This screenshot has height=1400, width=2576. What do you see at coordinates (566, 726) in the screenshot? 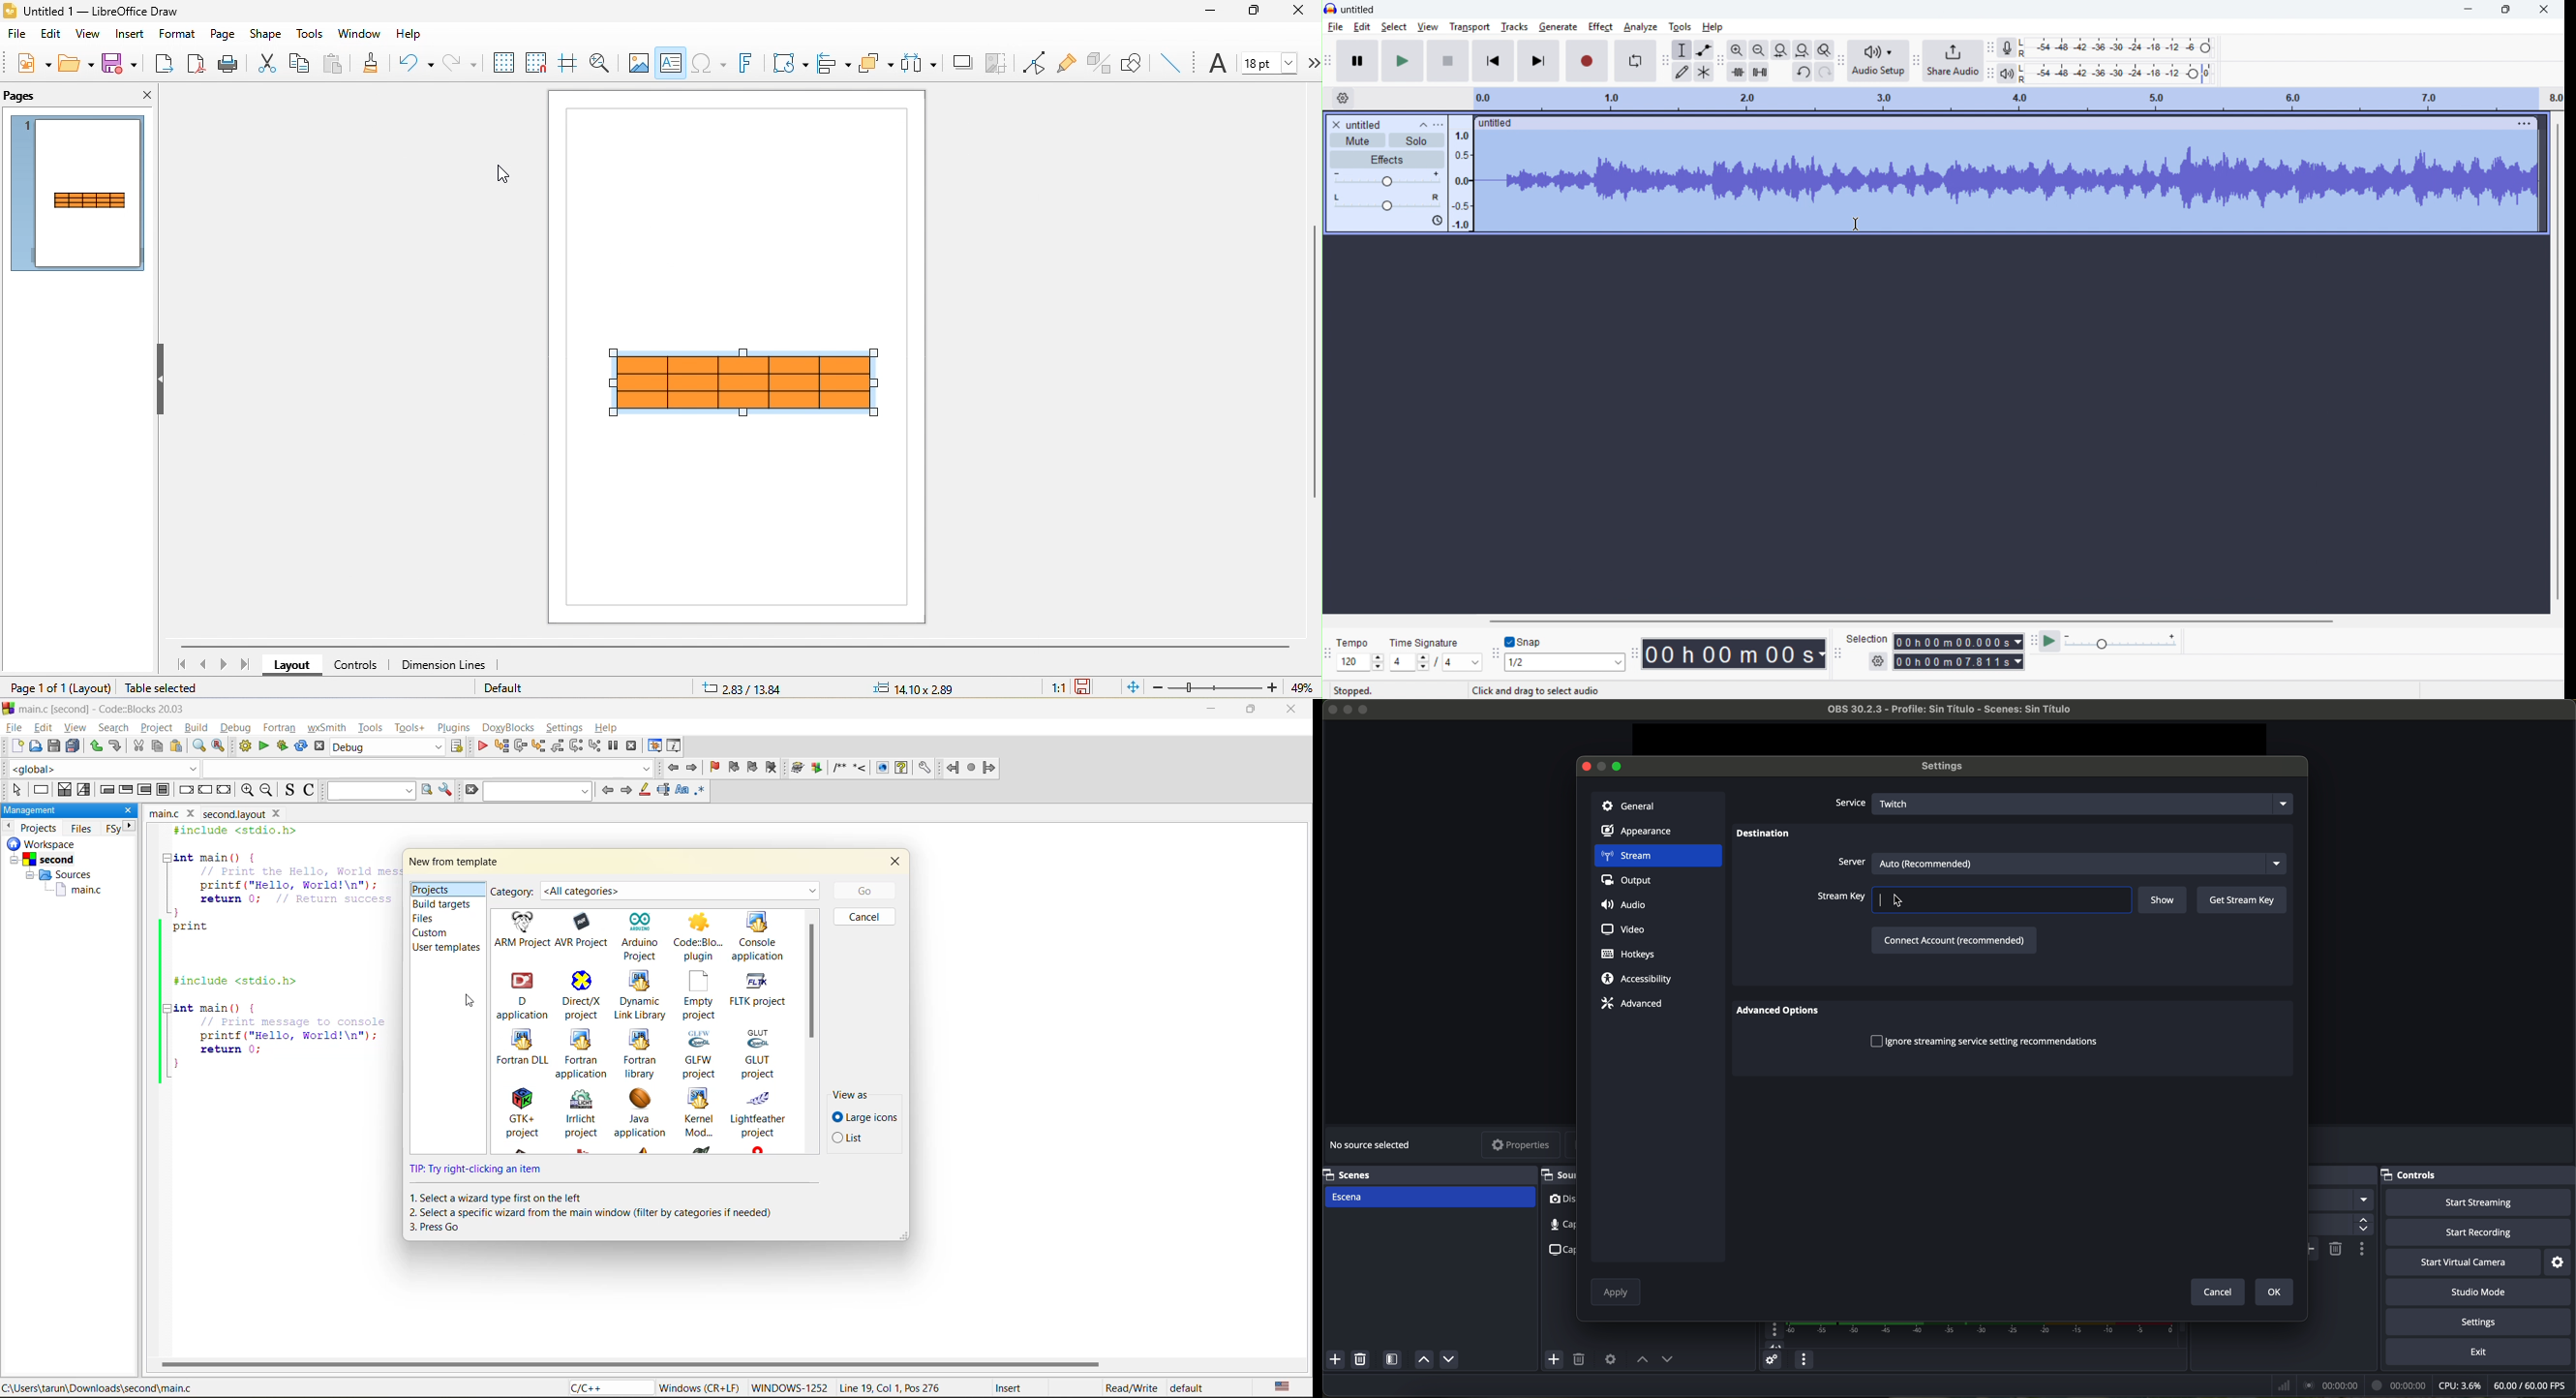
I see `settings` at bounding box center [566, 726].